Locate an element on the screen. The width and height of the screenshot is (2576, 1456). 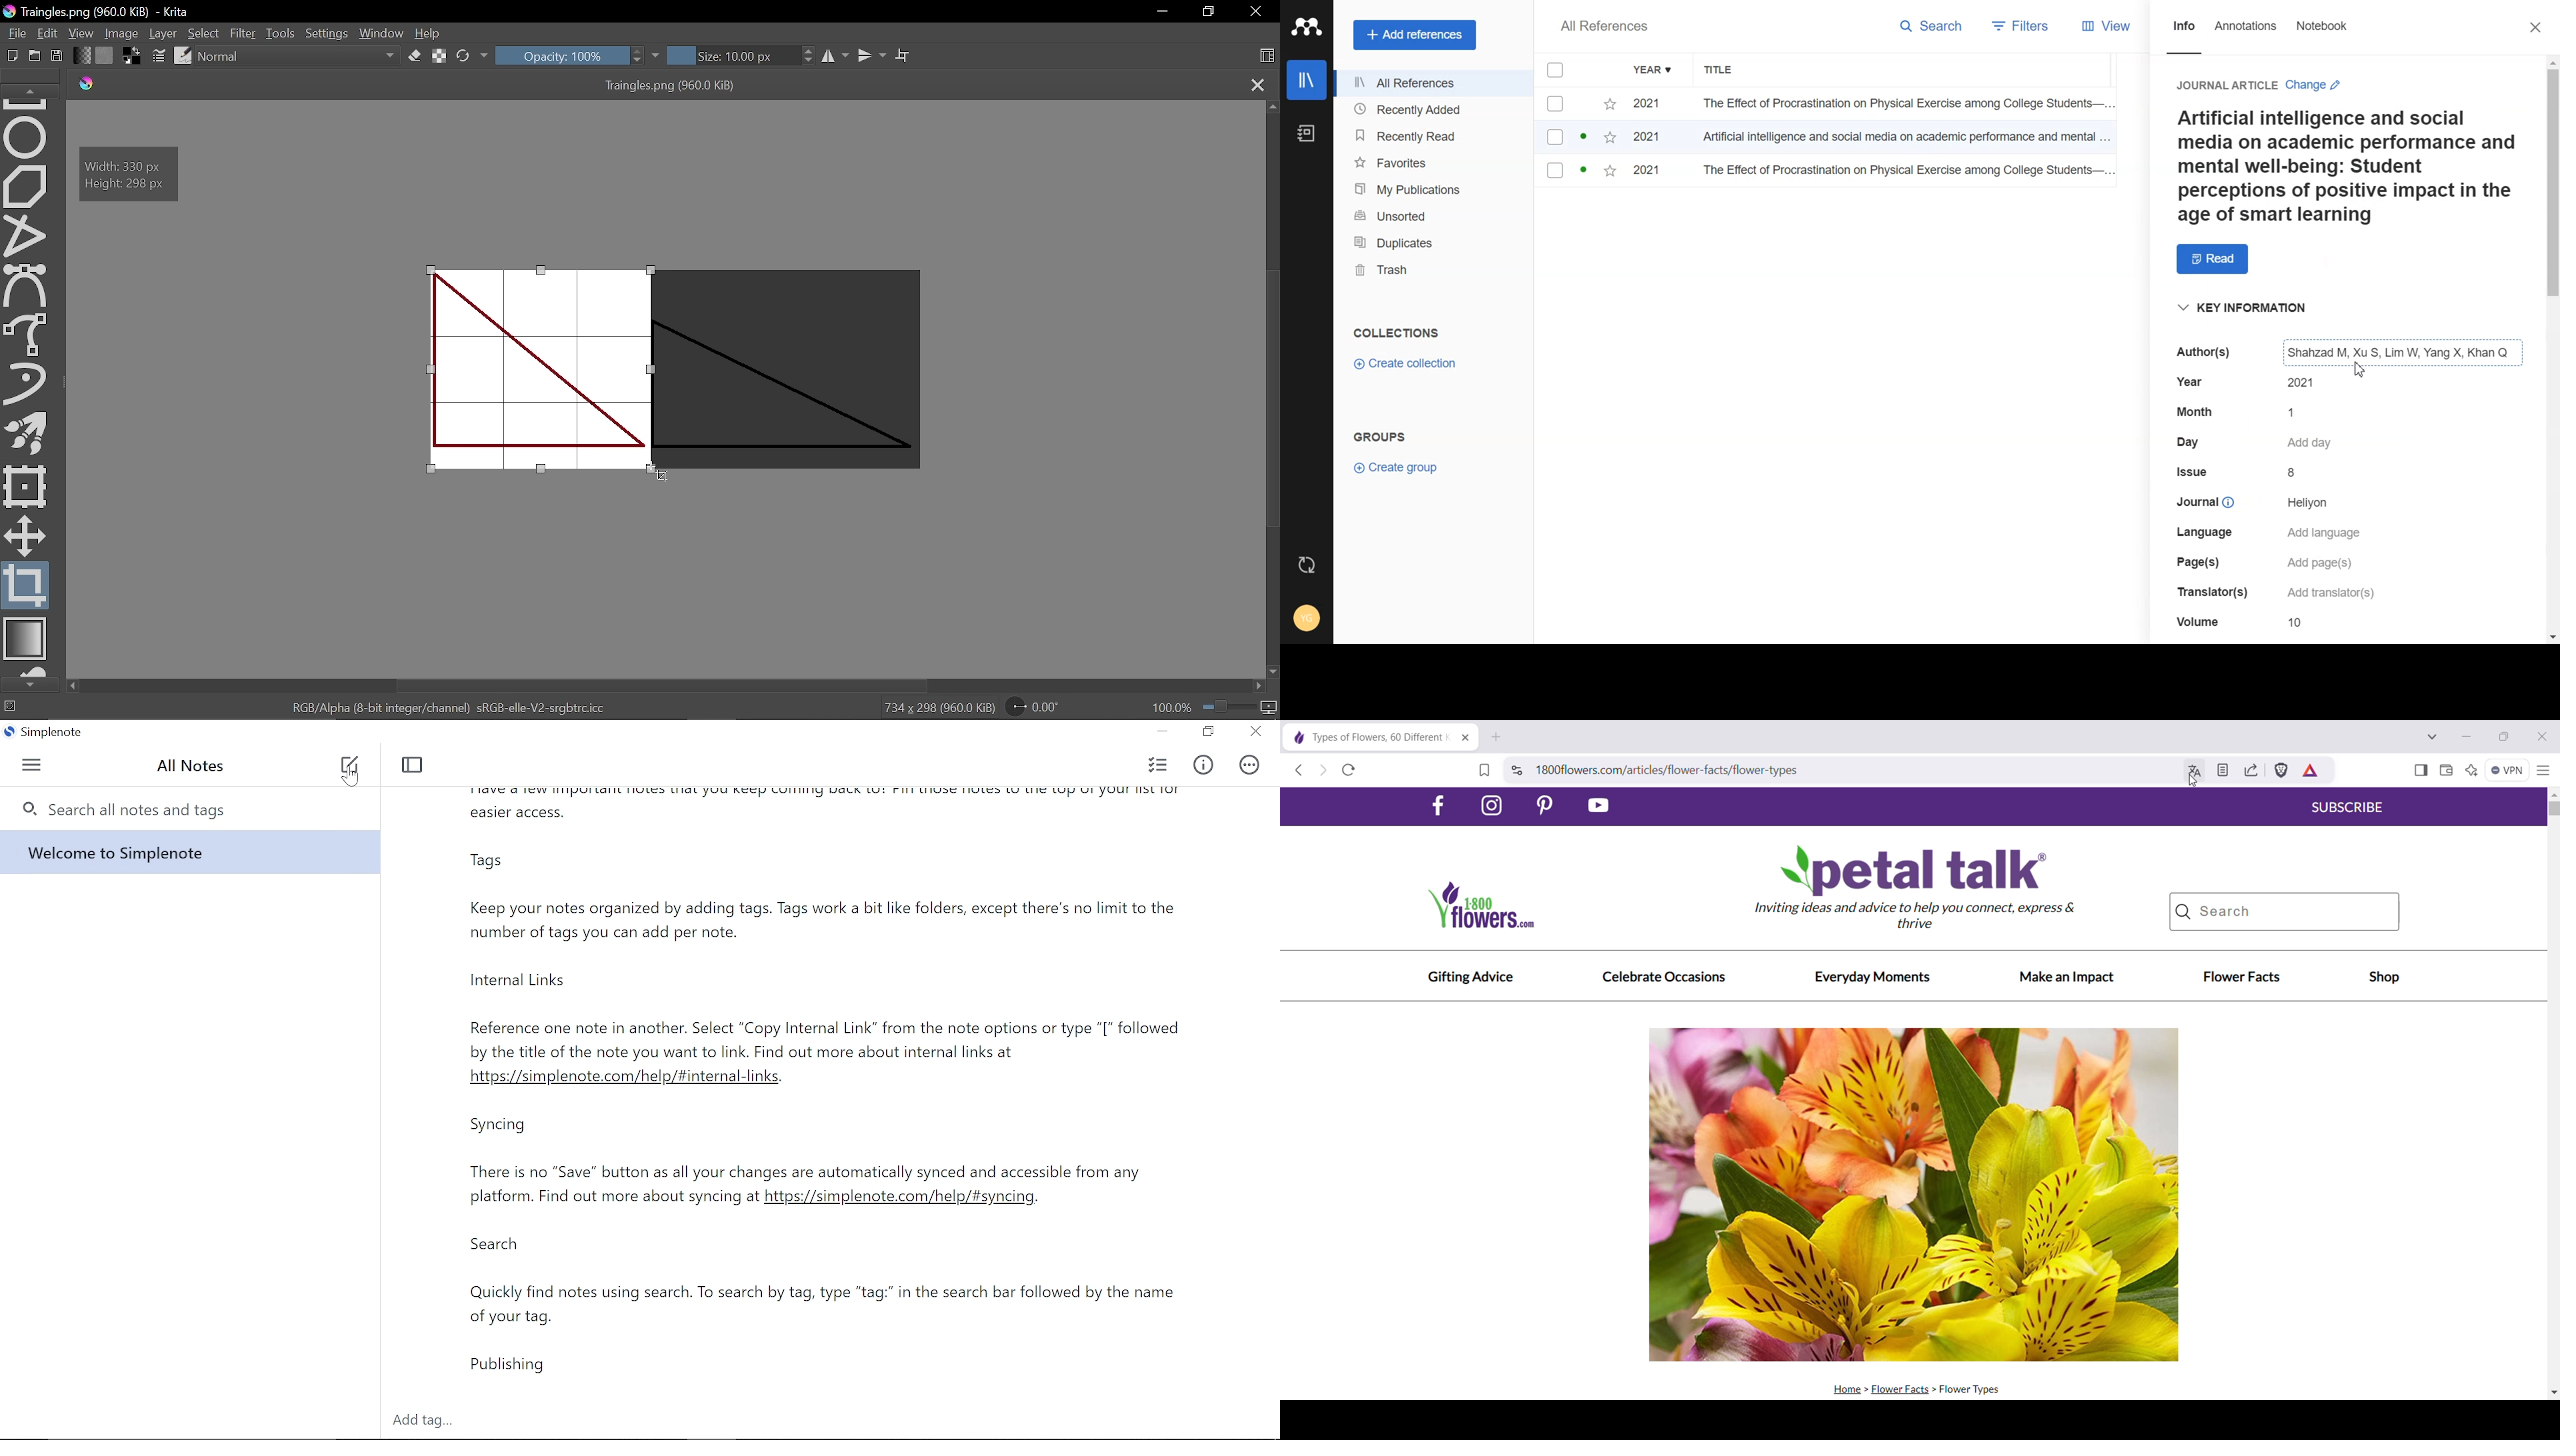
Filter is located at coordinates (242, 33).